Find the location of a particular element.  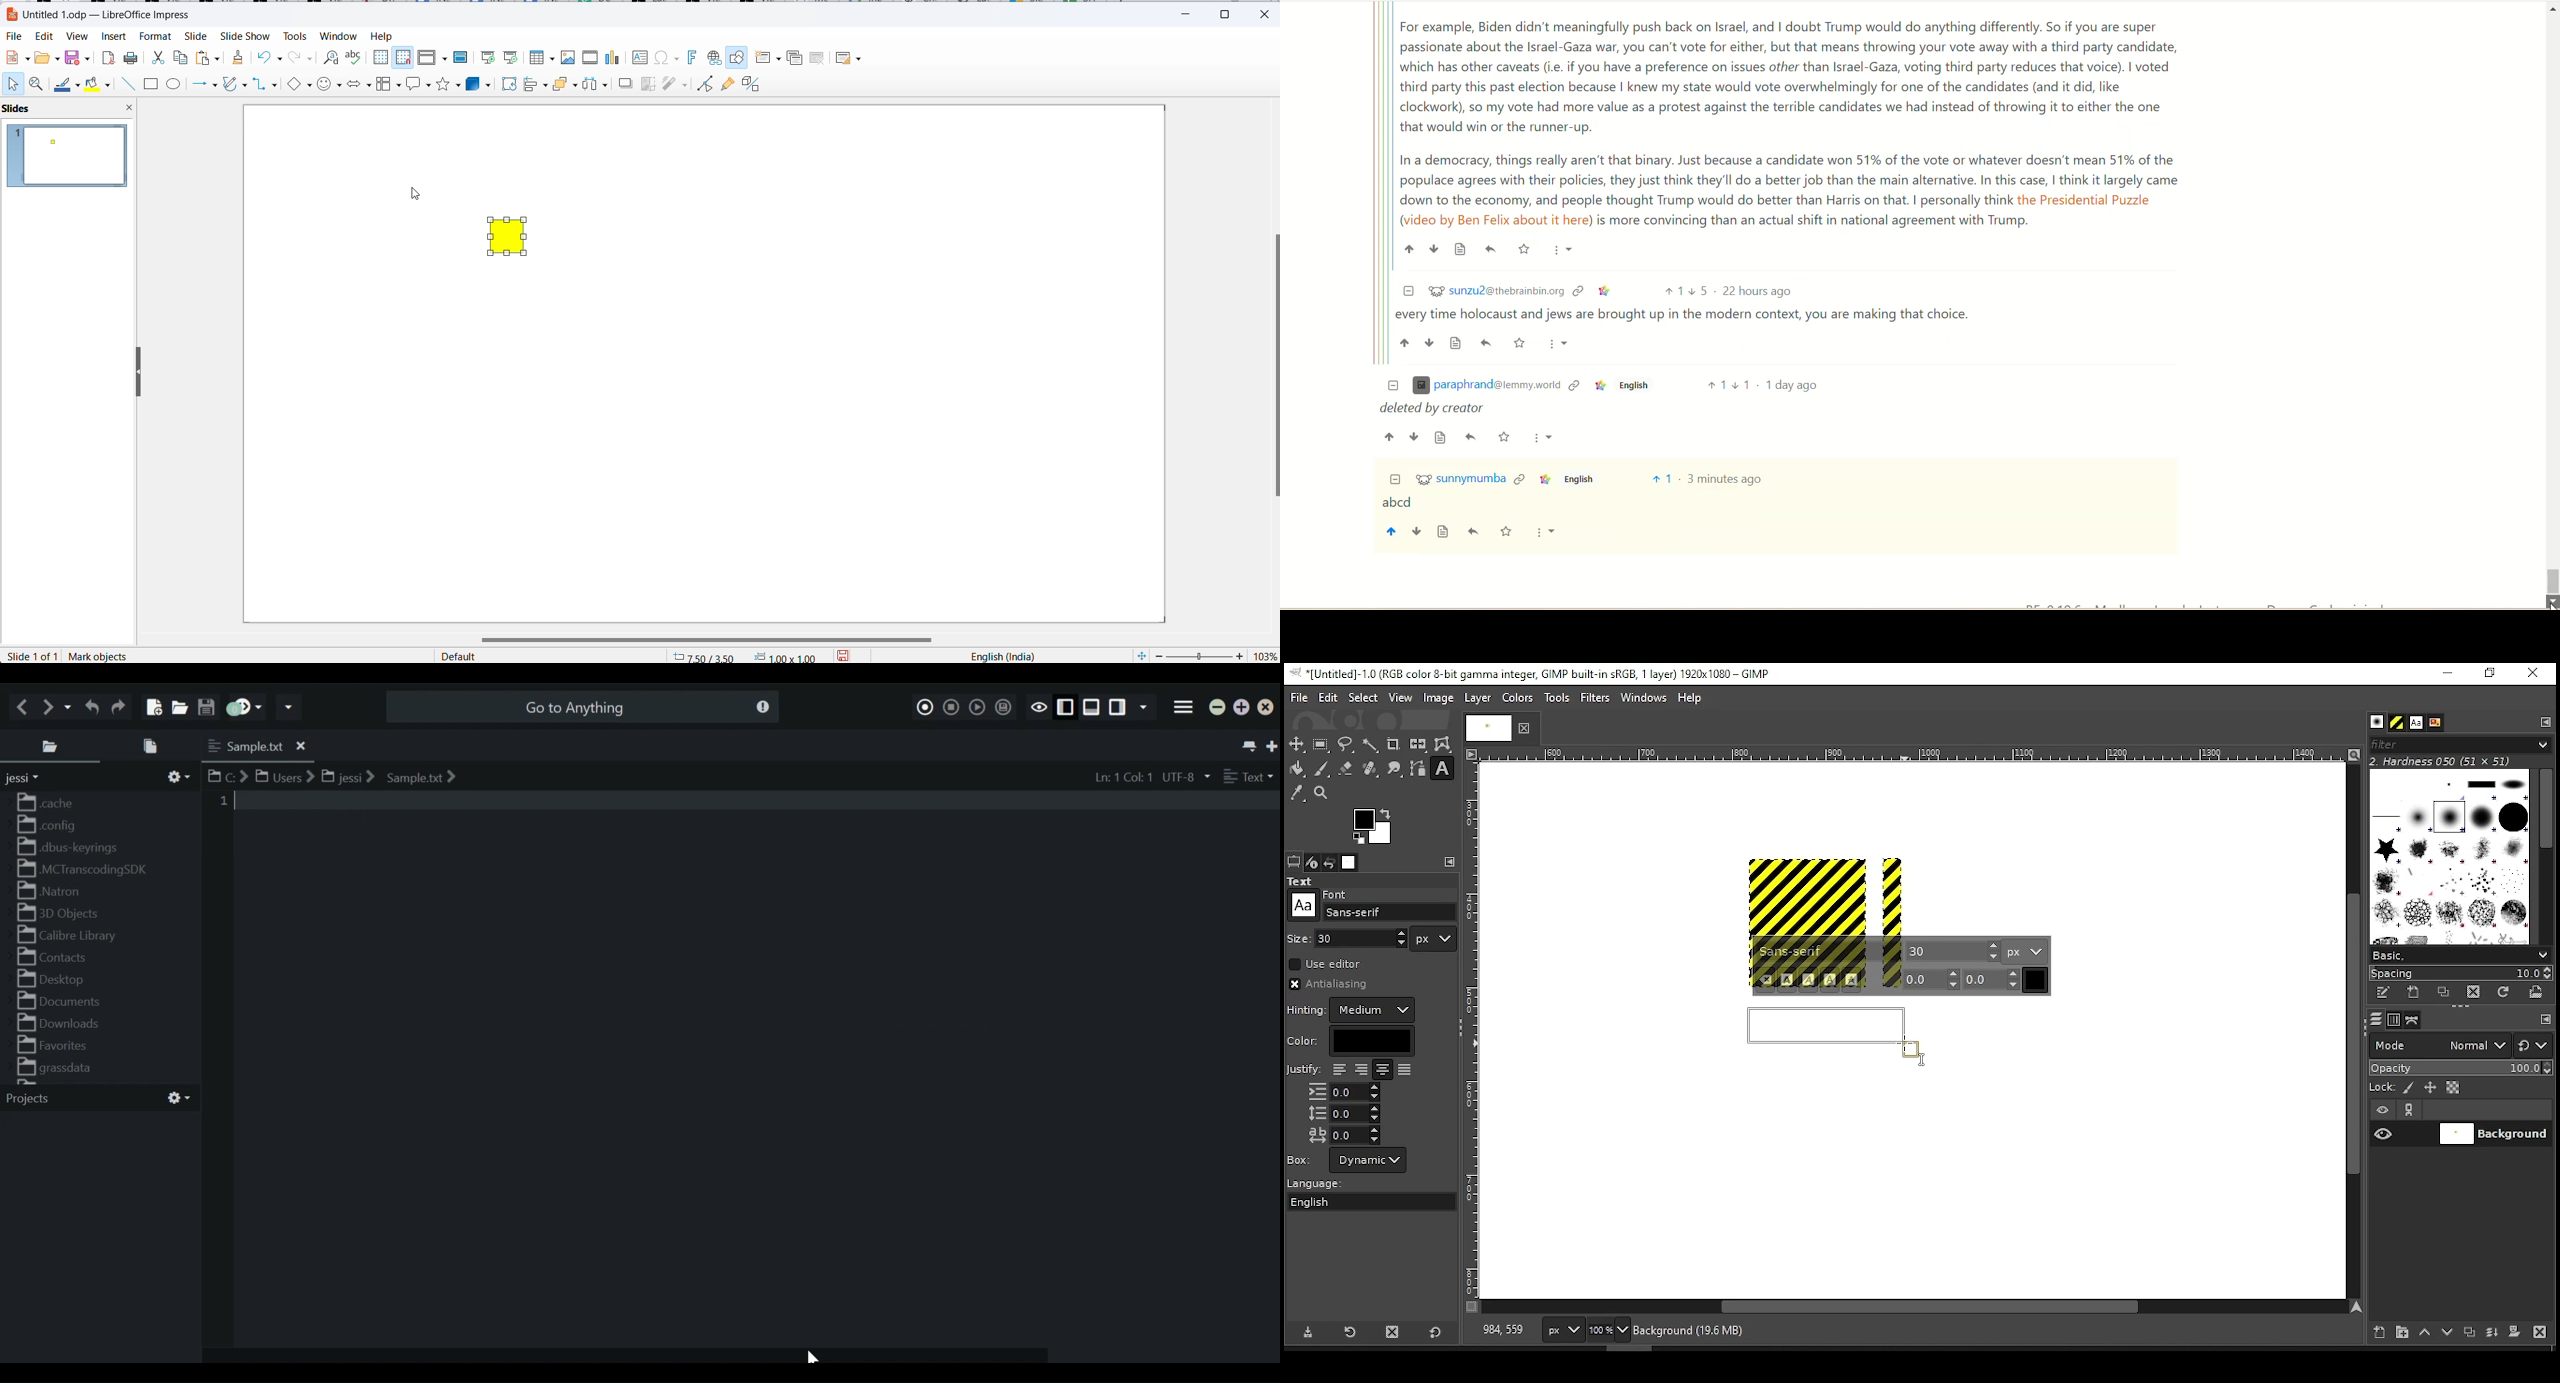

find and replace is located at coordinates (329, 56).